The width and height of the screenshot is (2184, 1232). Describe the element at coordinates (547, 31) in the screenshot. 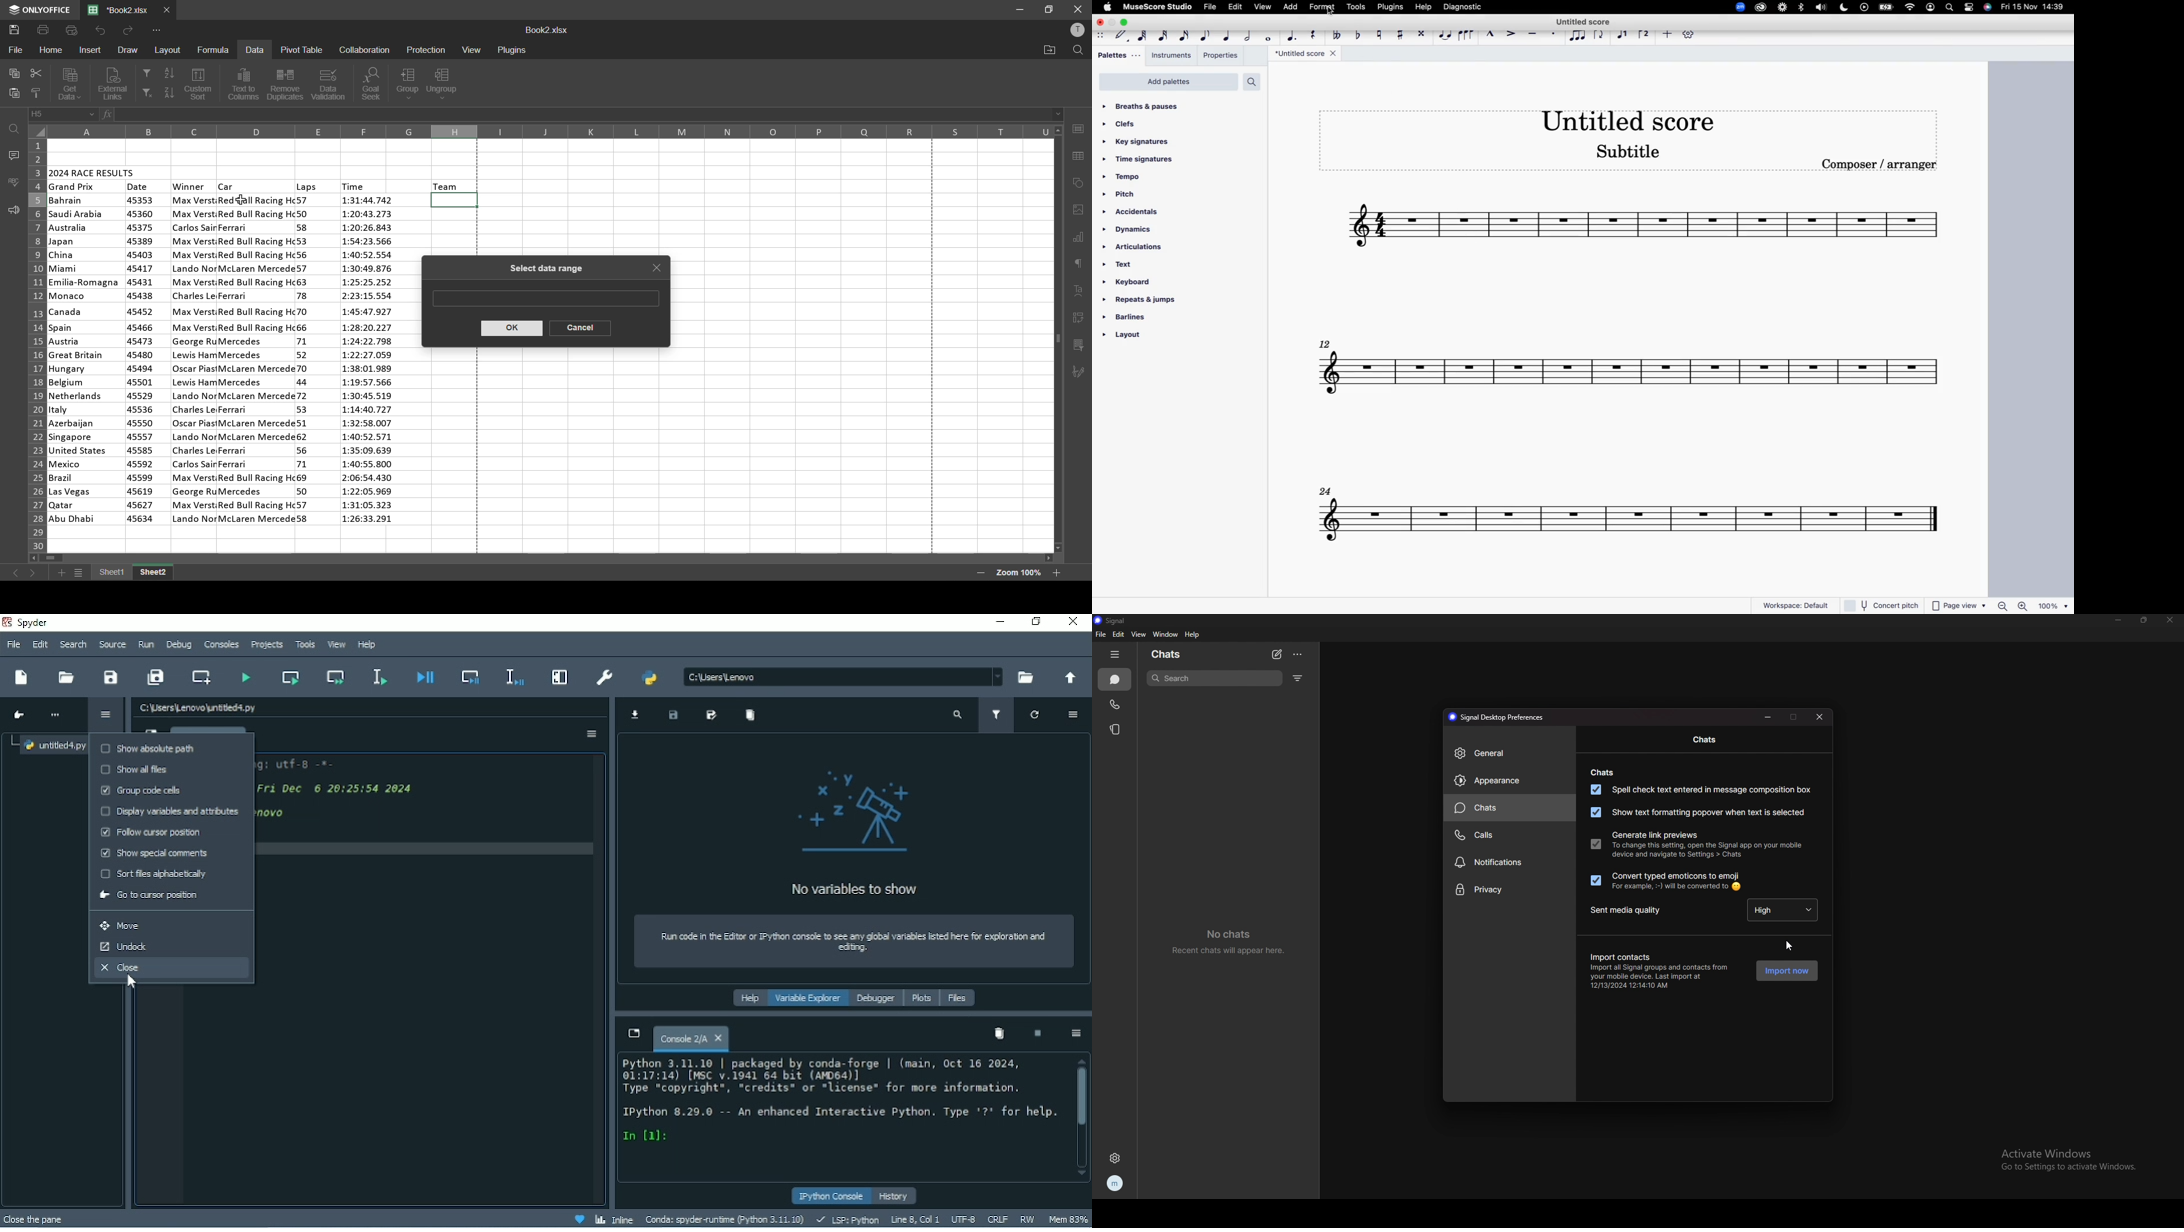

I see `filename` at that location.